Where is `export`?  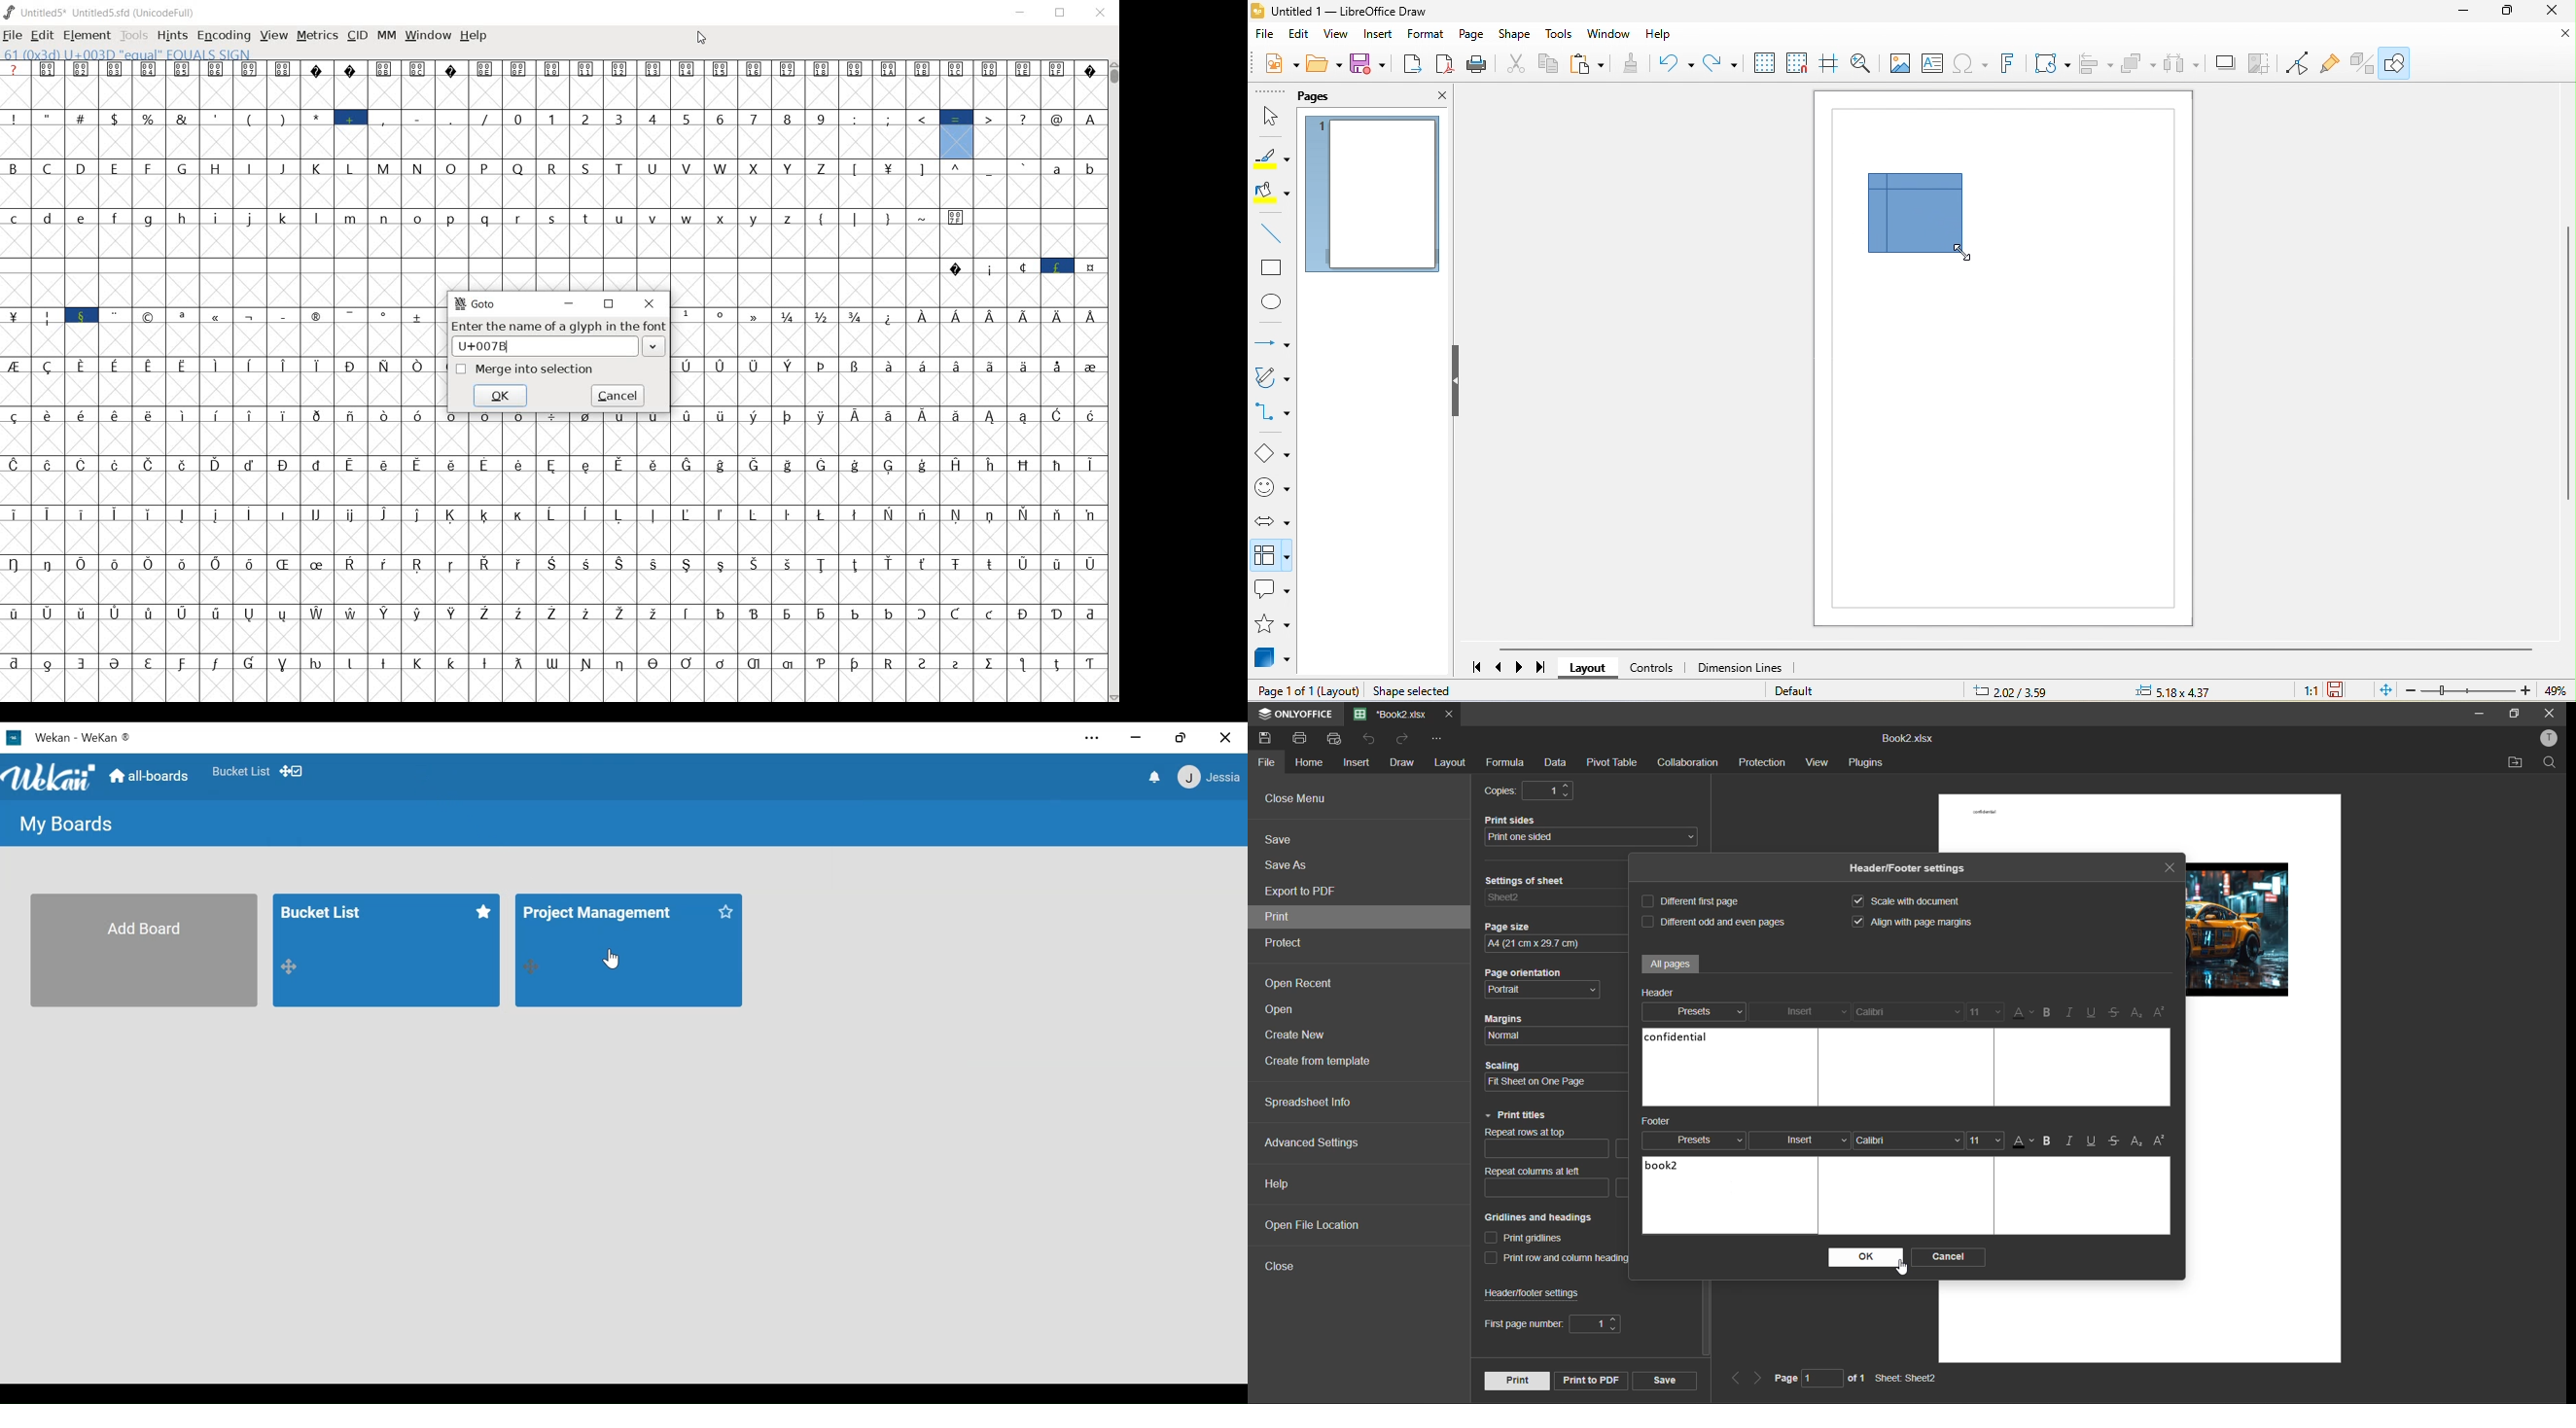
export is located at coordinates (1412, 64).